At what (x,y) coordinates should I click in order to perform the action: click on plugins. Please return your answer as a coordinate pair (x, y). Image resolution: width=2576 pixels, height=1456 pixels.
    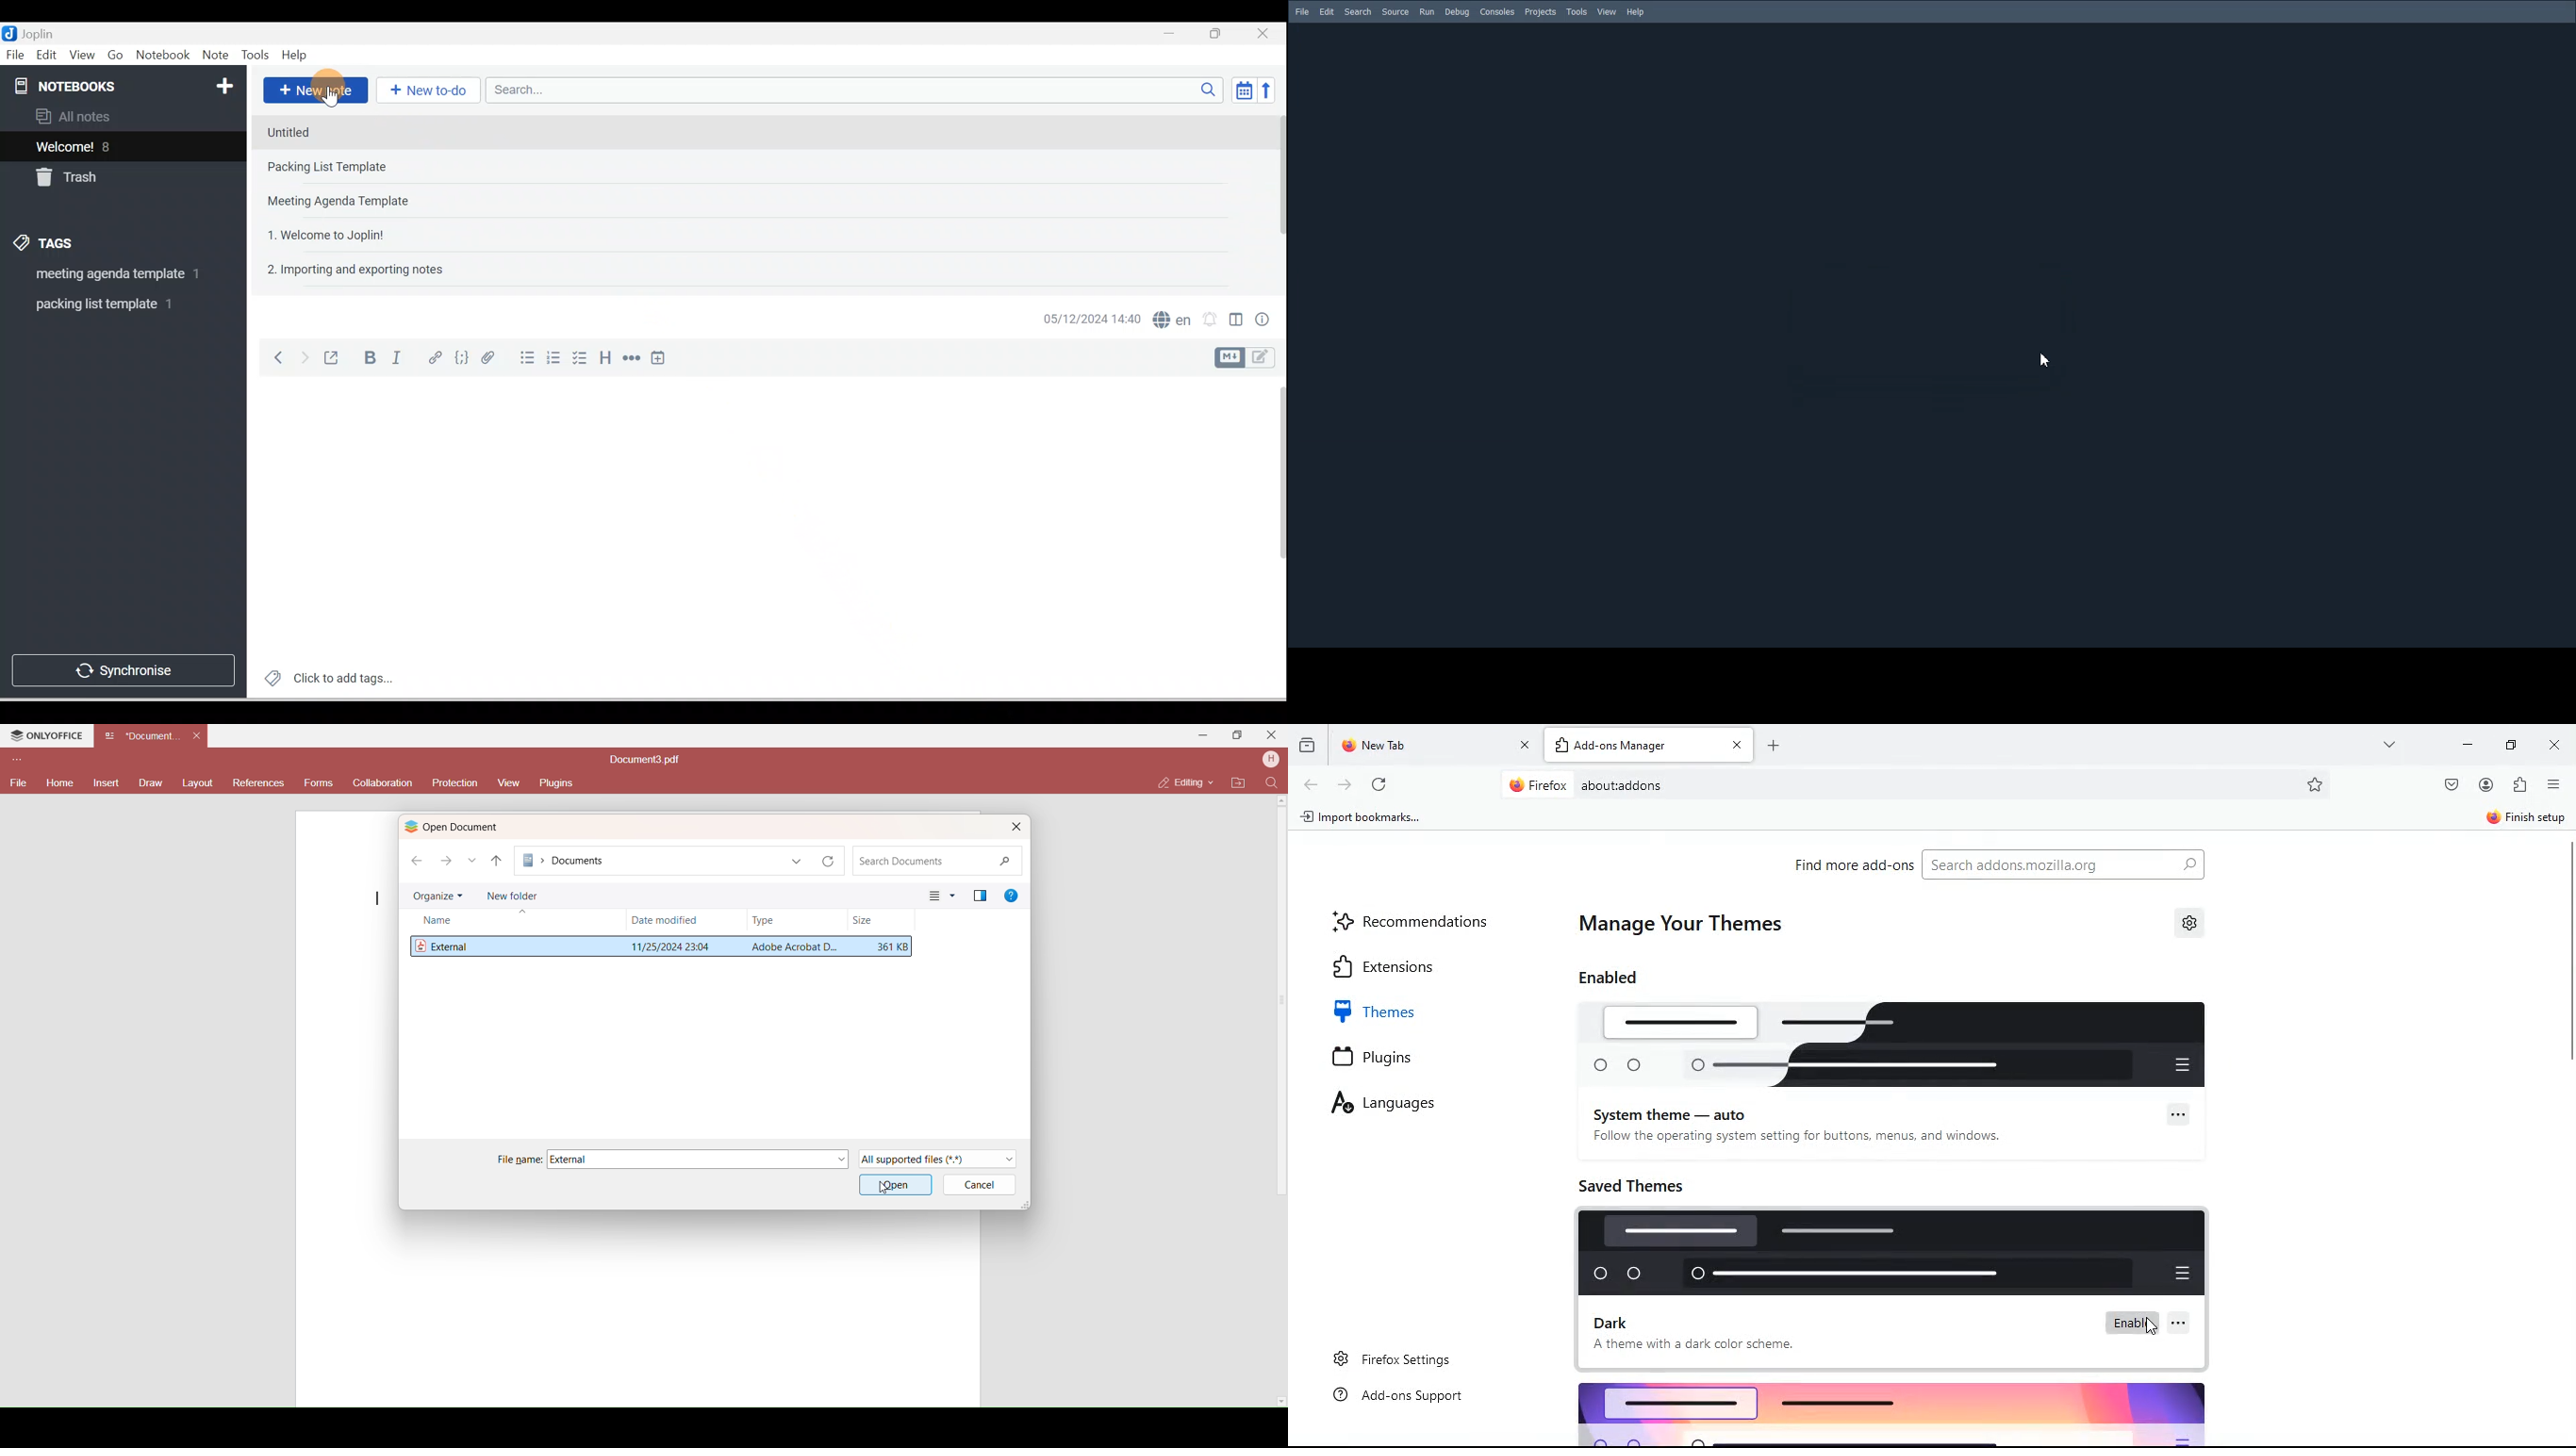
    Looking at the image, I should click on (1383, 1057).